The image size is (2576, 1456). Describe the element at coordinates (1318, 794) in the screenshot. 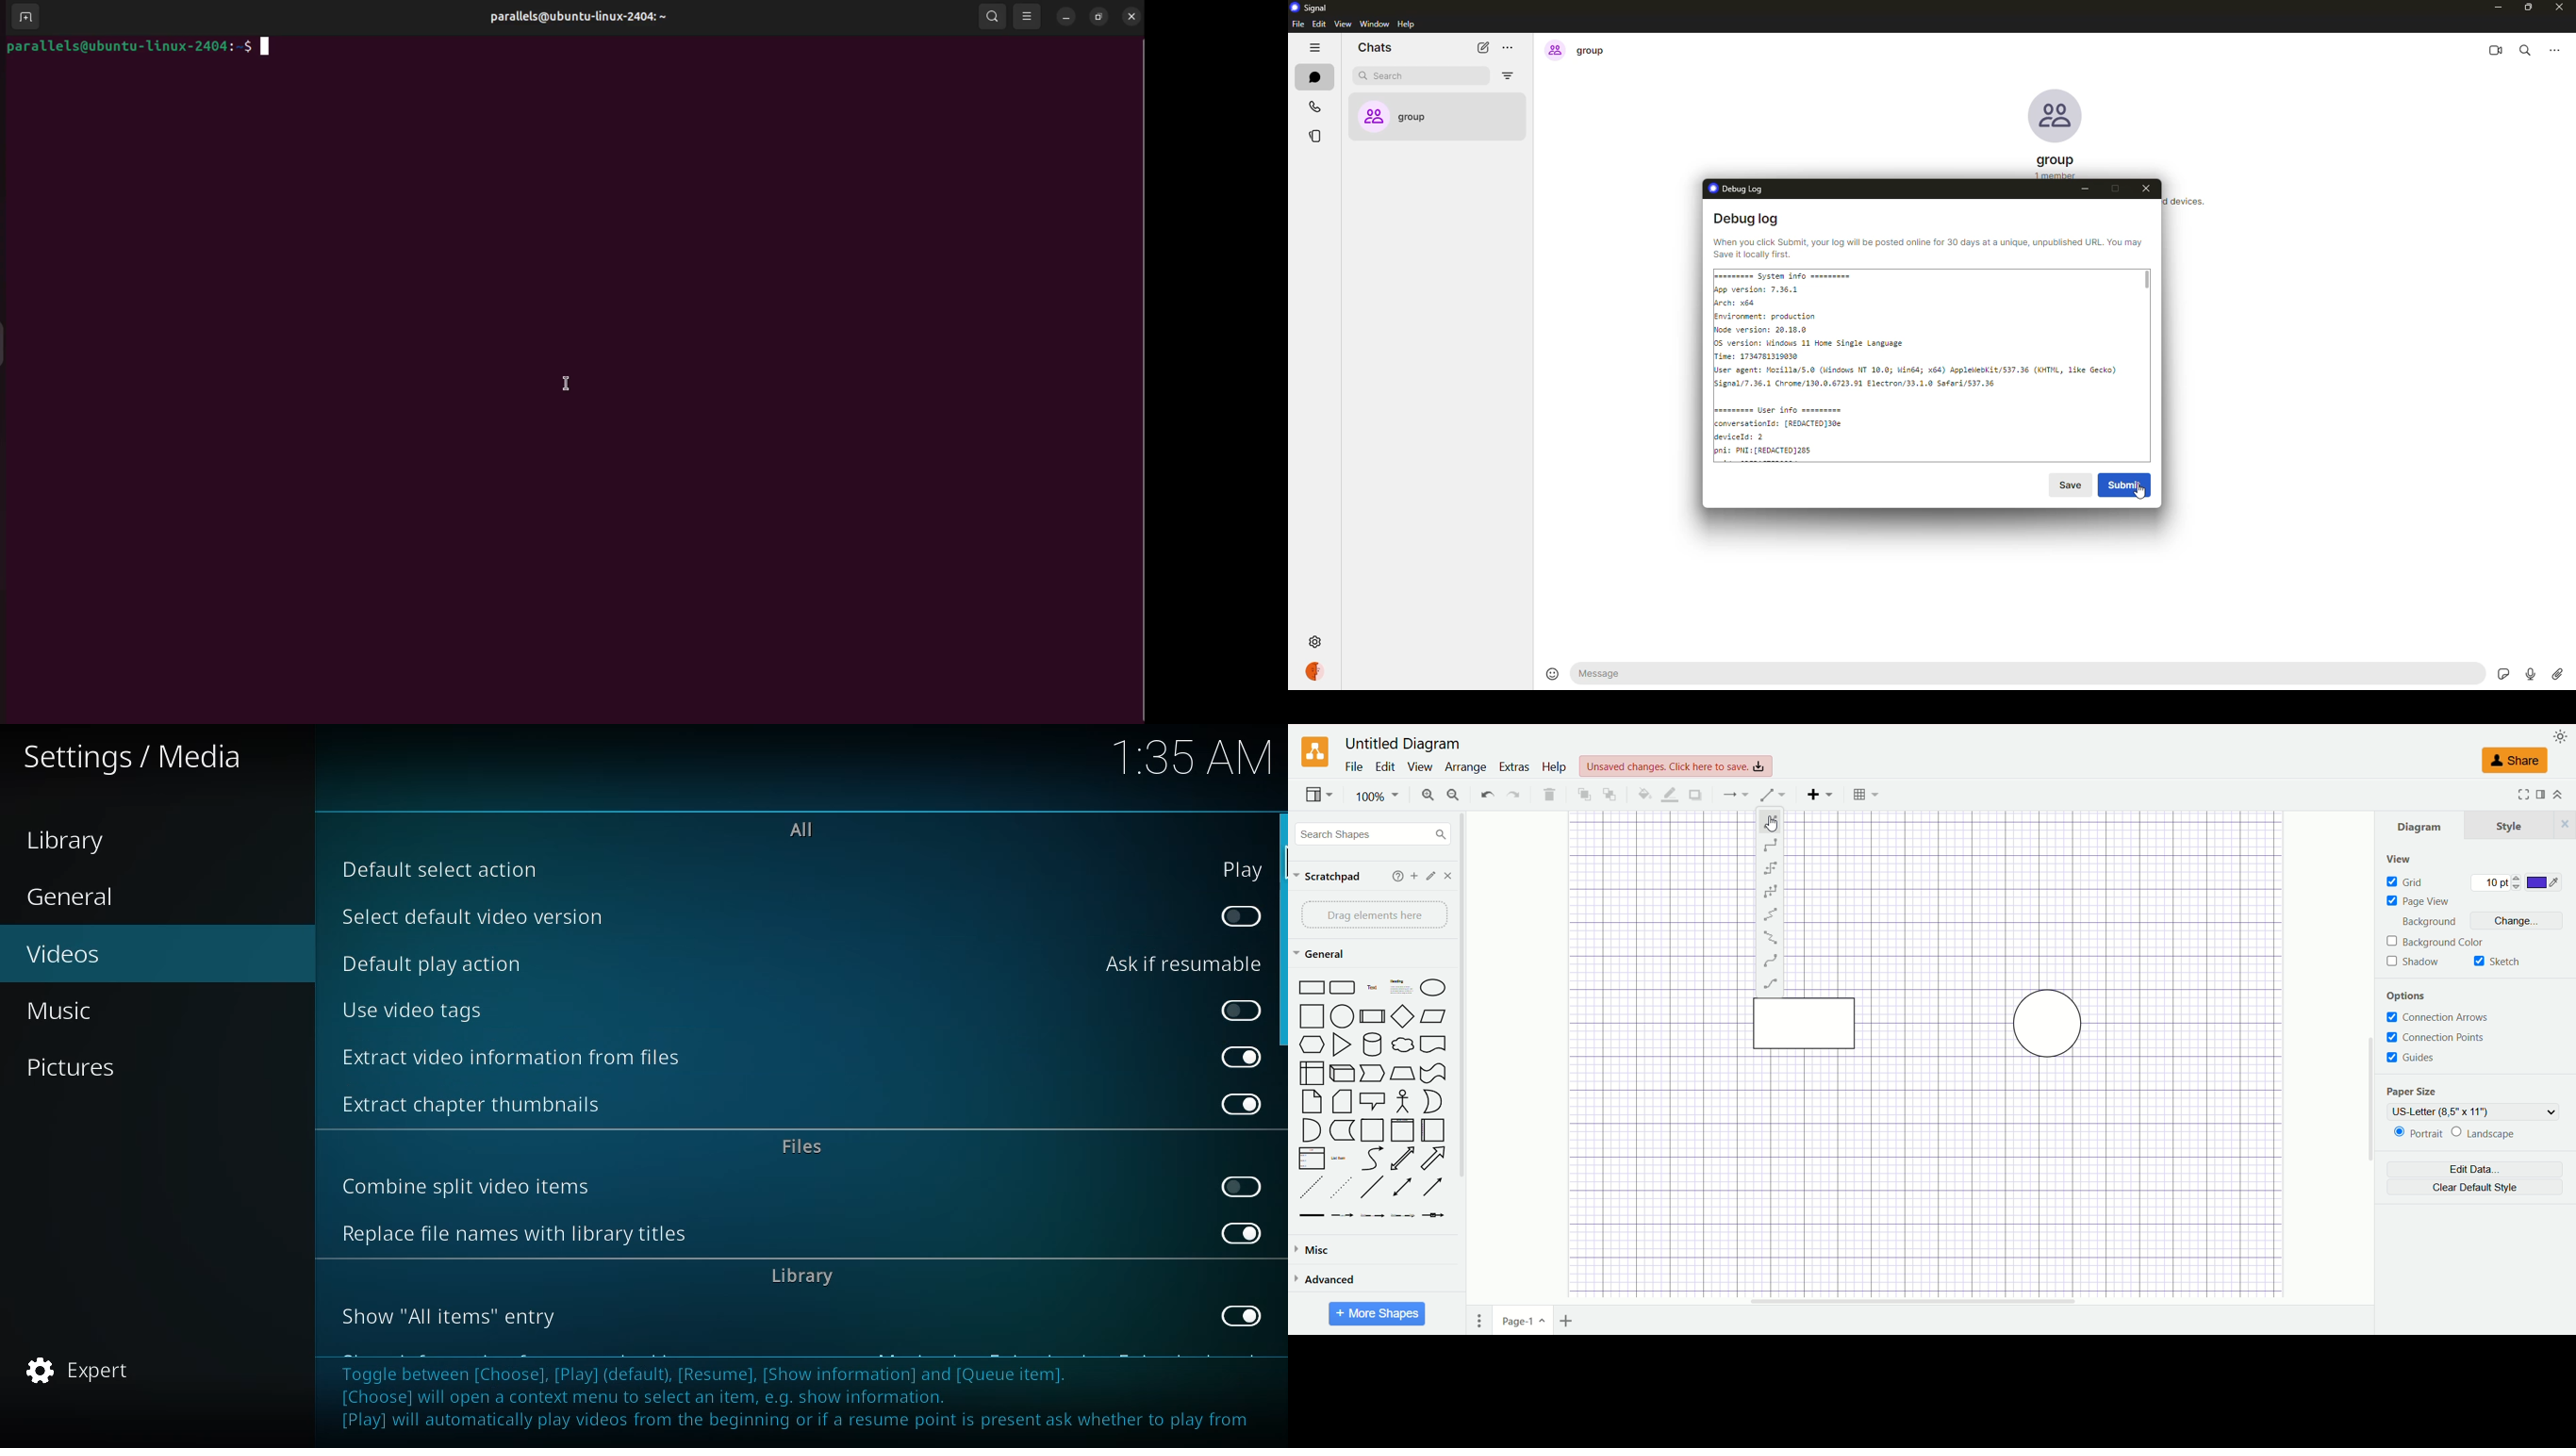

I see `view` at that location.